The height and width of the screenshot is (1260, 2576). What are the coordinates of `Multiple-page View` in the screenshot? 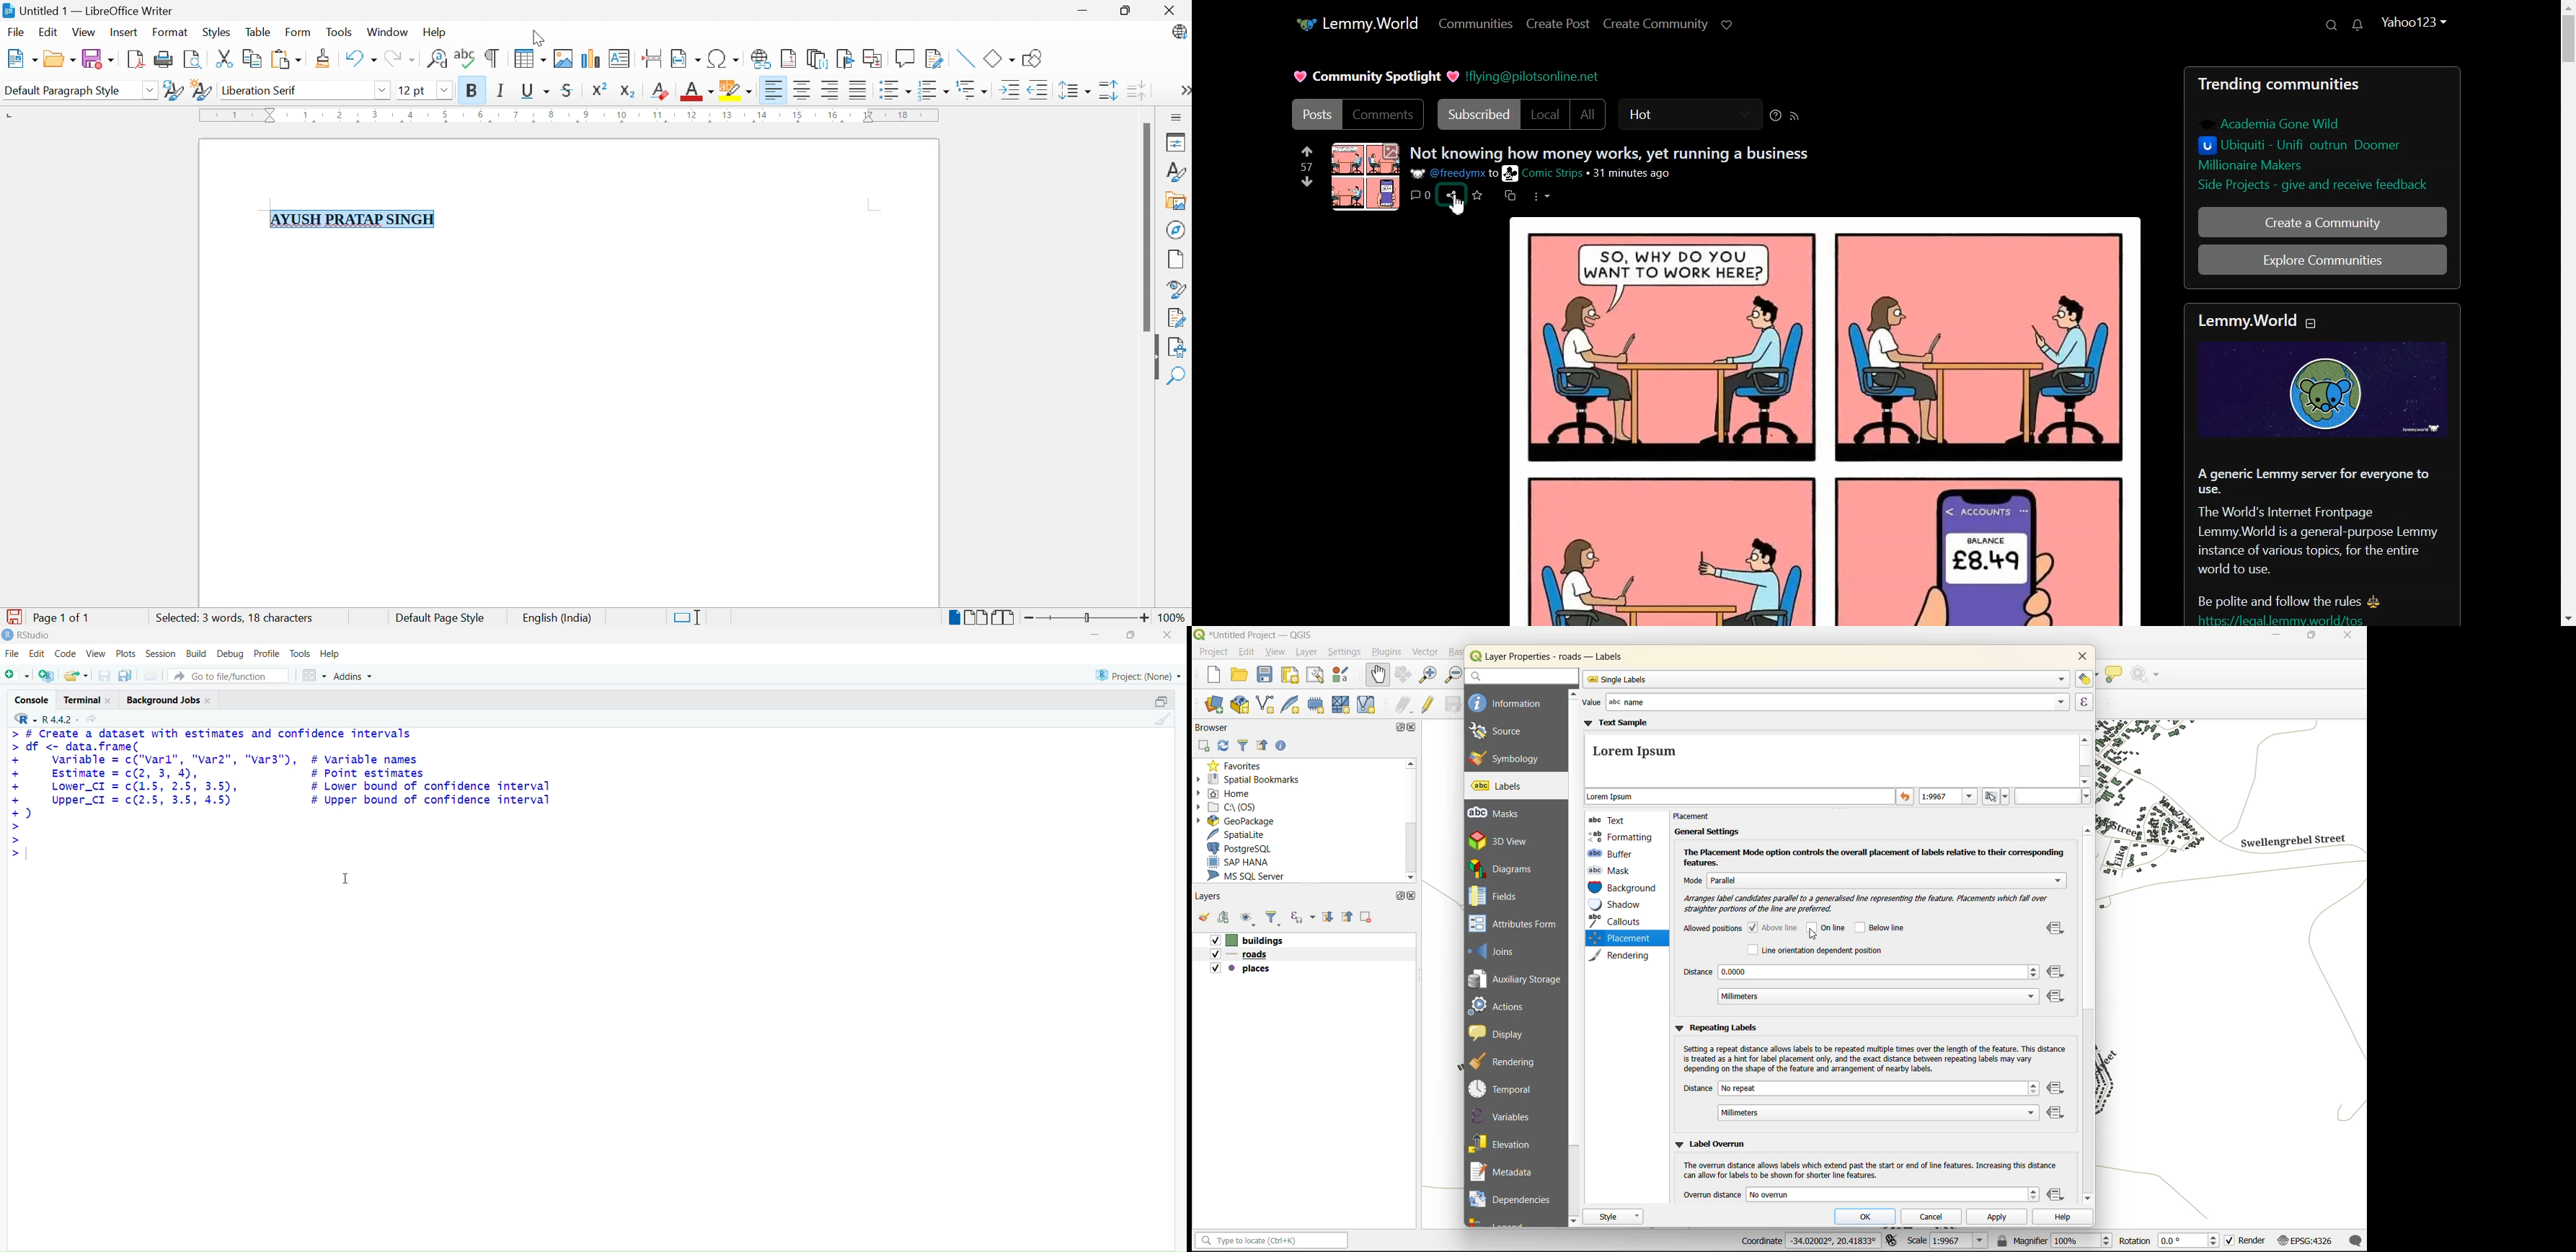 It's located at (978, 615).